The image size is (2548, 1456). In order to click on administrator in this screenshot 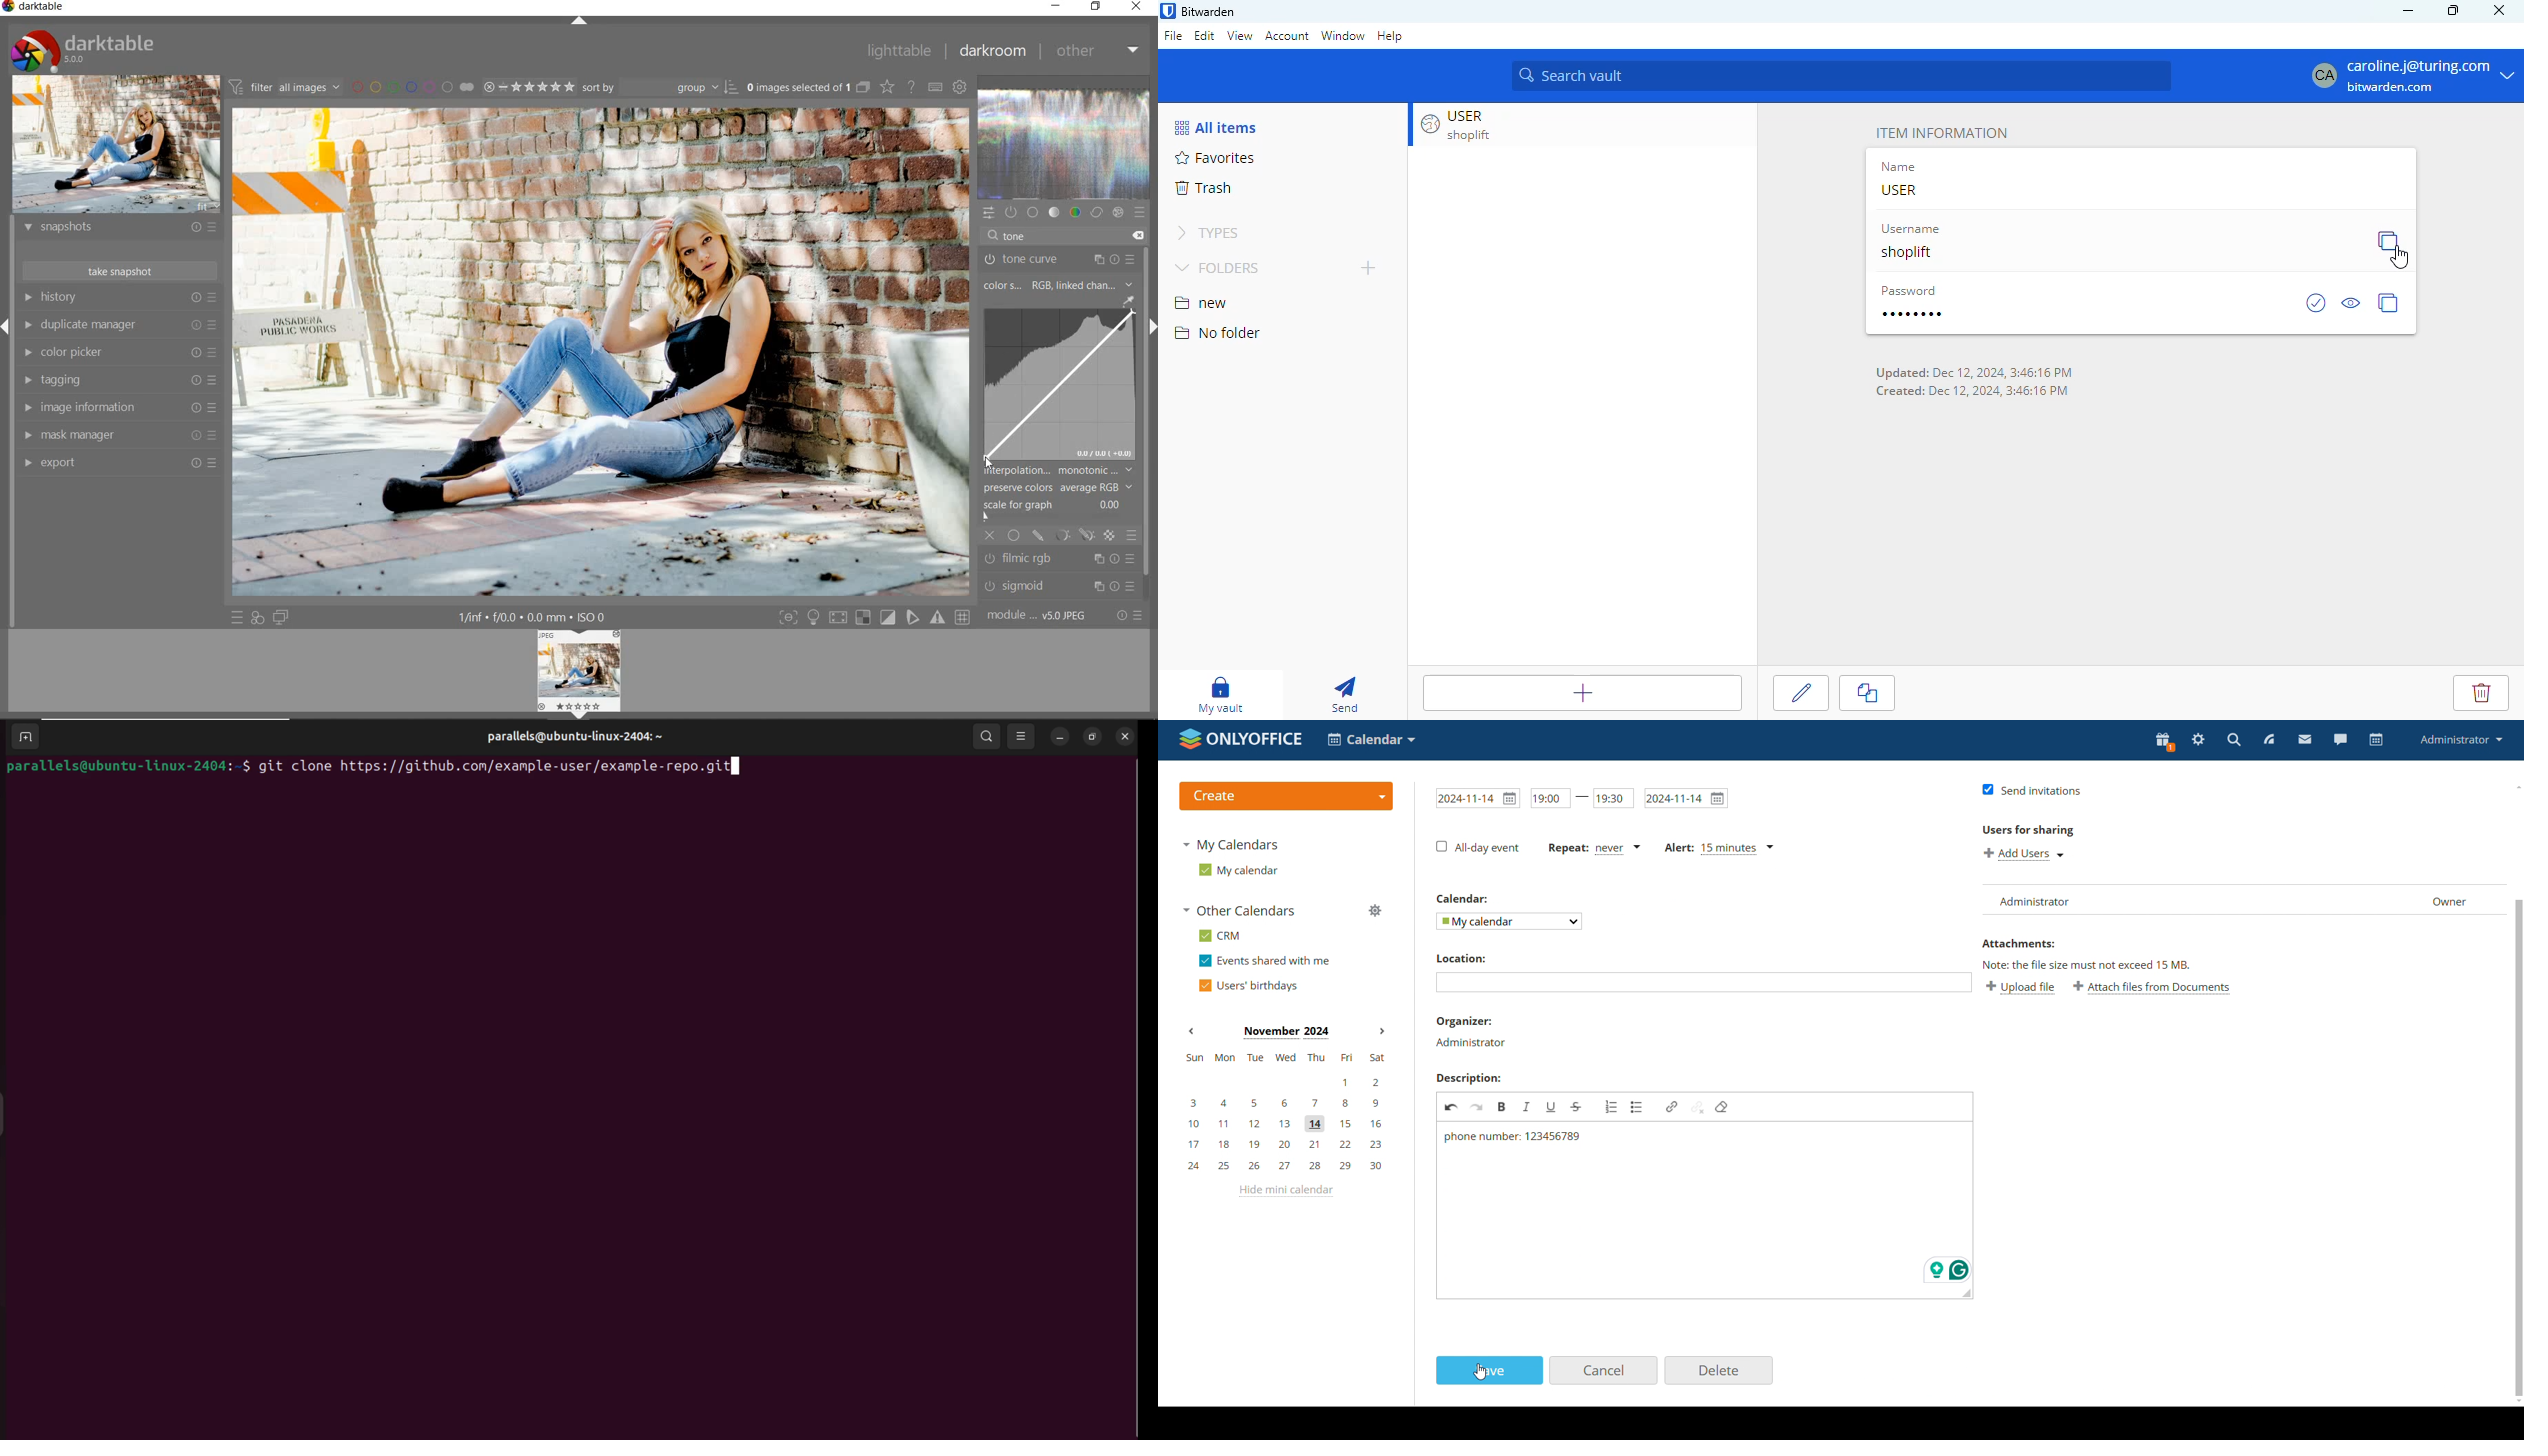, I will do `click(1471, 1042)`.